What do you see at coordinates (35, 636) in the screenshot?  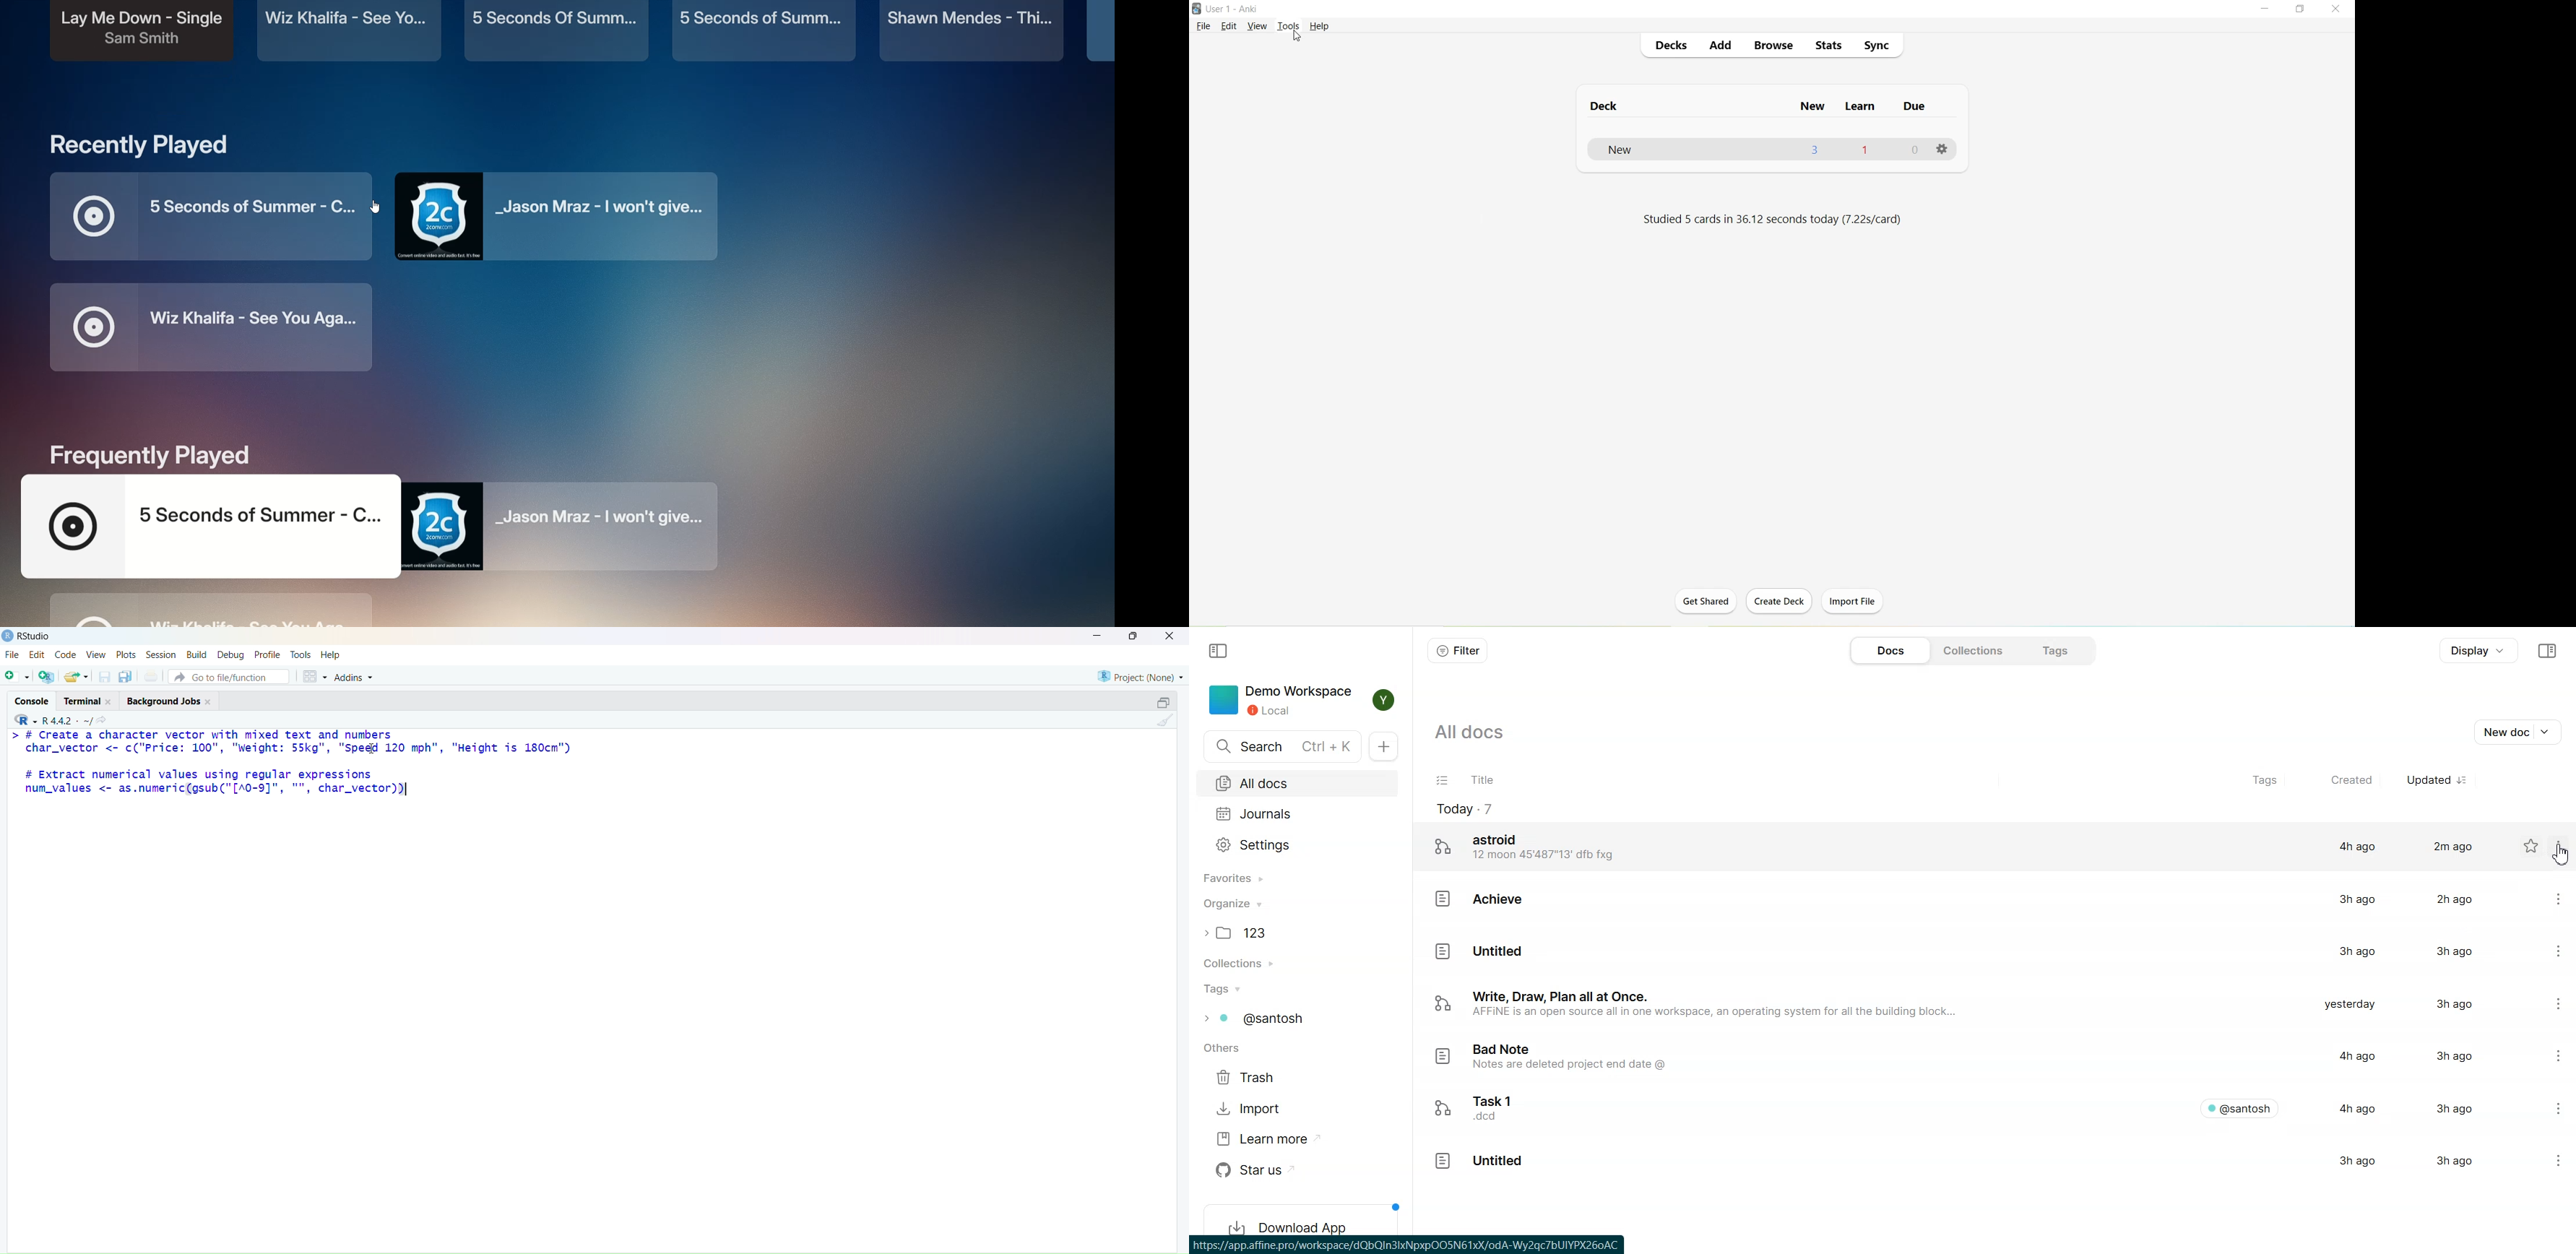 I see `RStudio` at bounding box center [35, 636].